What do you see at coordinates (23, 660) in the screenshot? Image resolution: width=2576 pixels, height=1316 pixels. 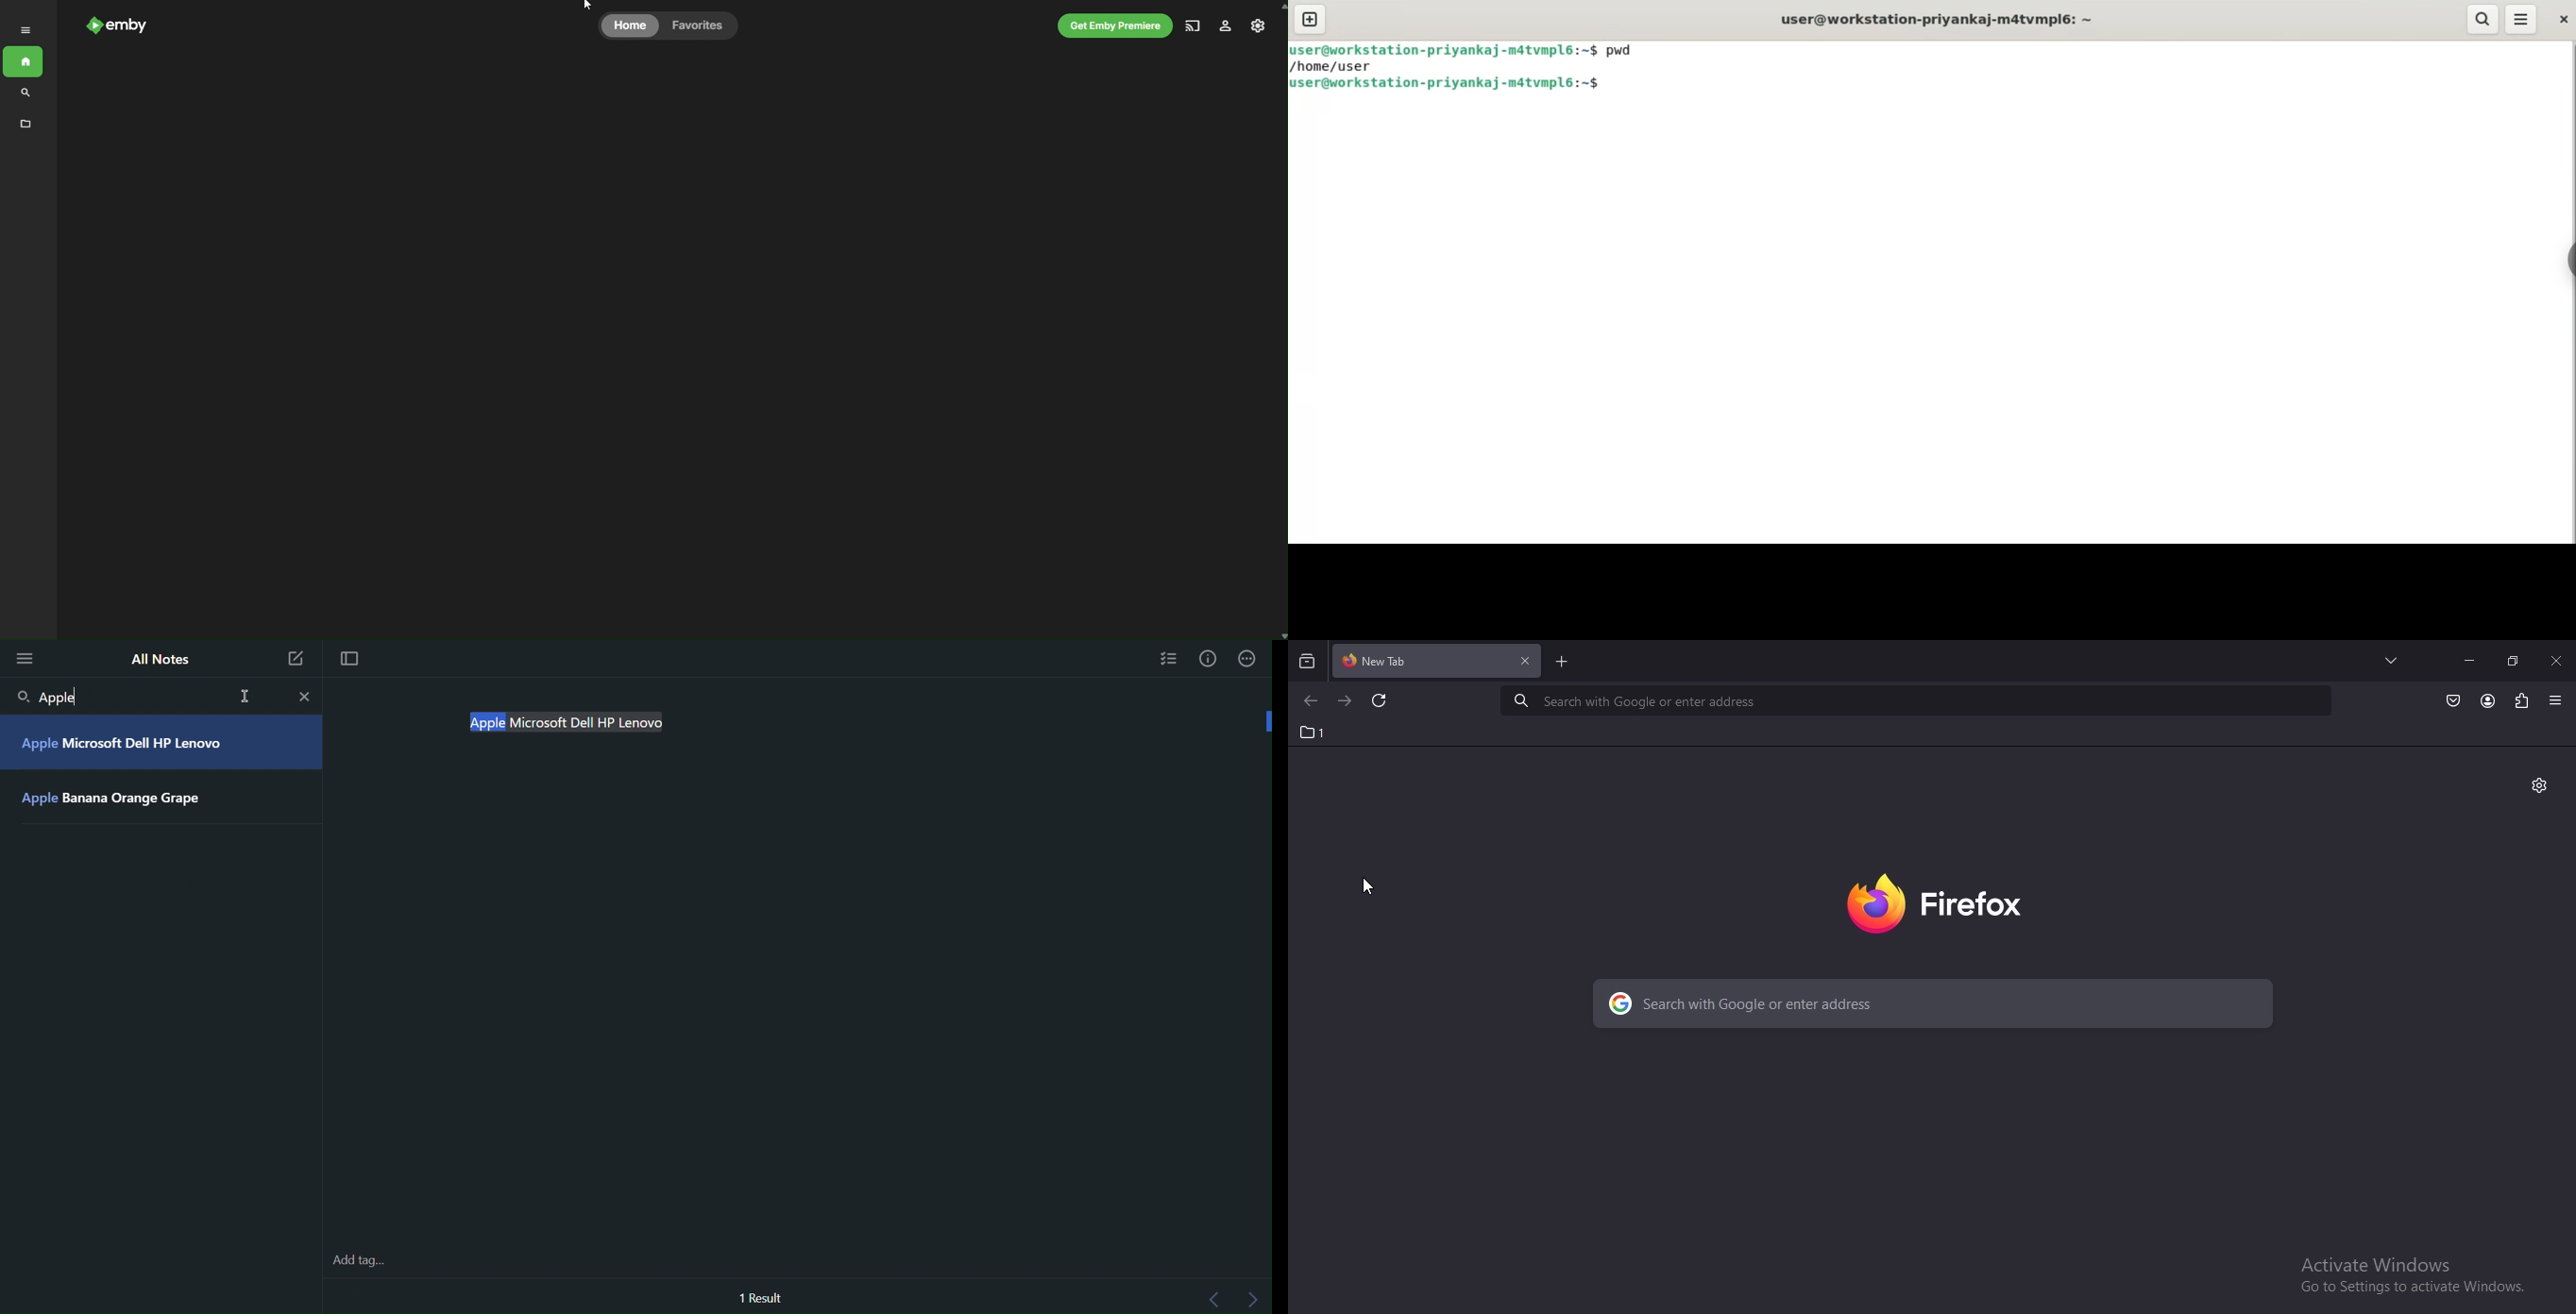 I see `More` at bounding box center [23, 660].